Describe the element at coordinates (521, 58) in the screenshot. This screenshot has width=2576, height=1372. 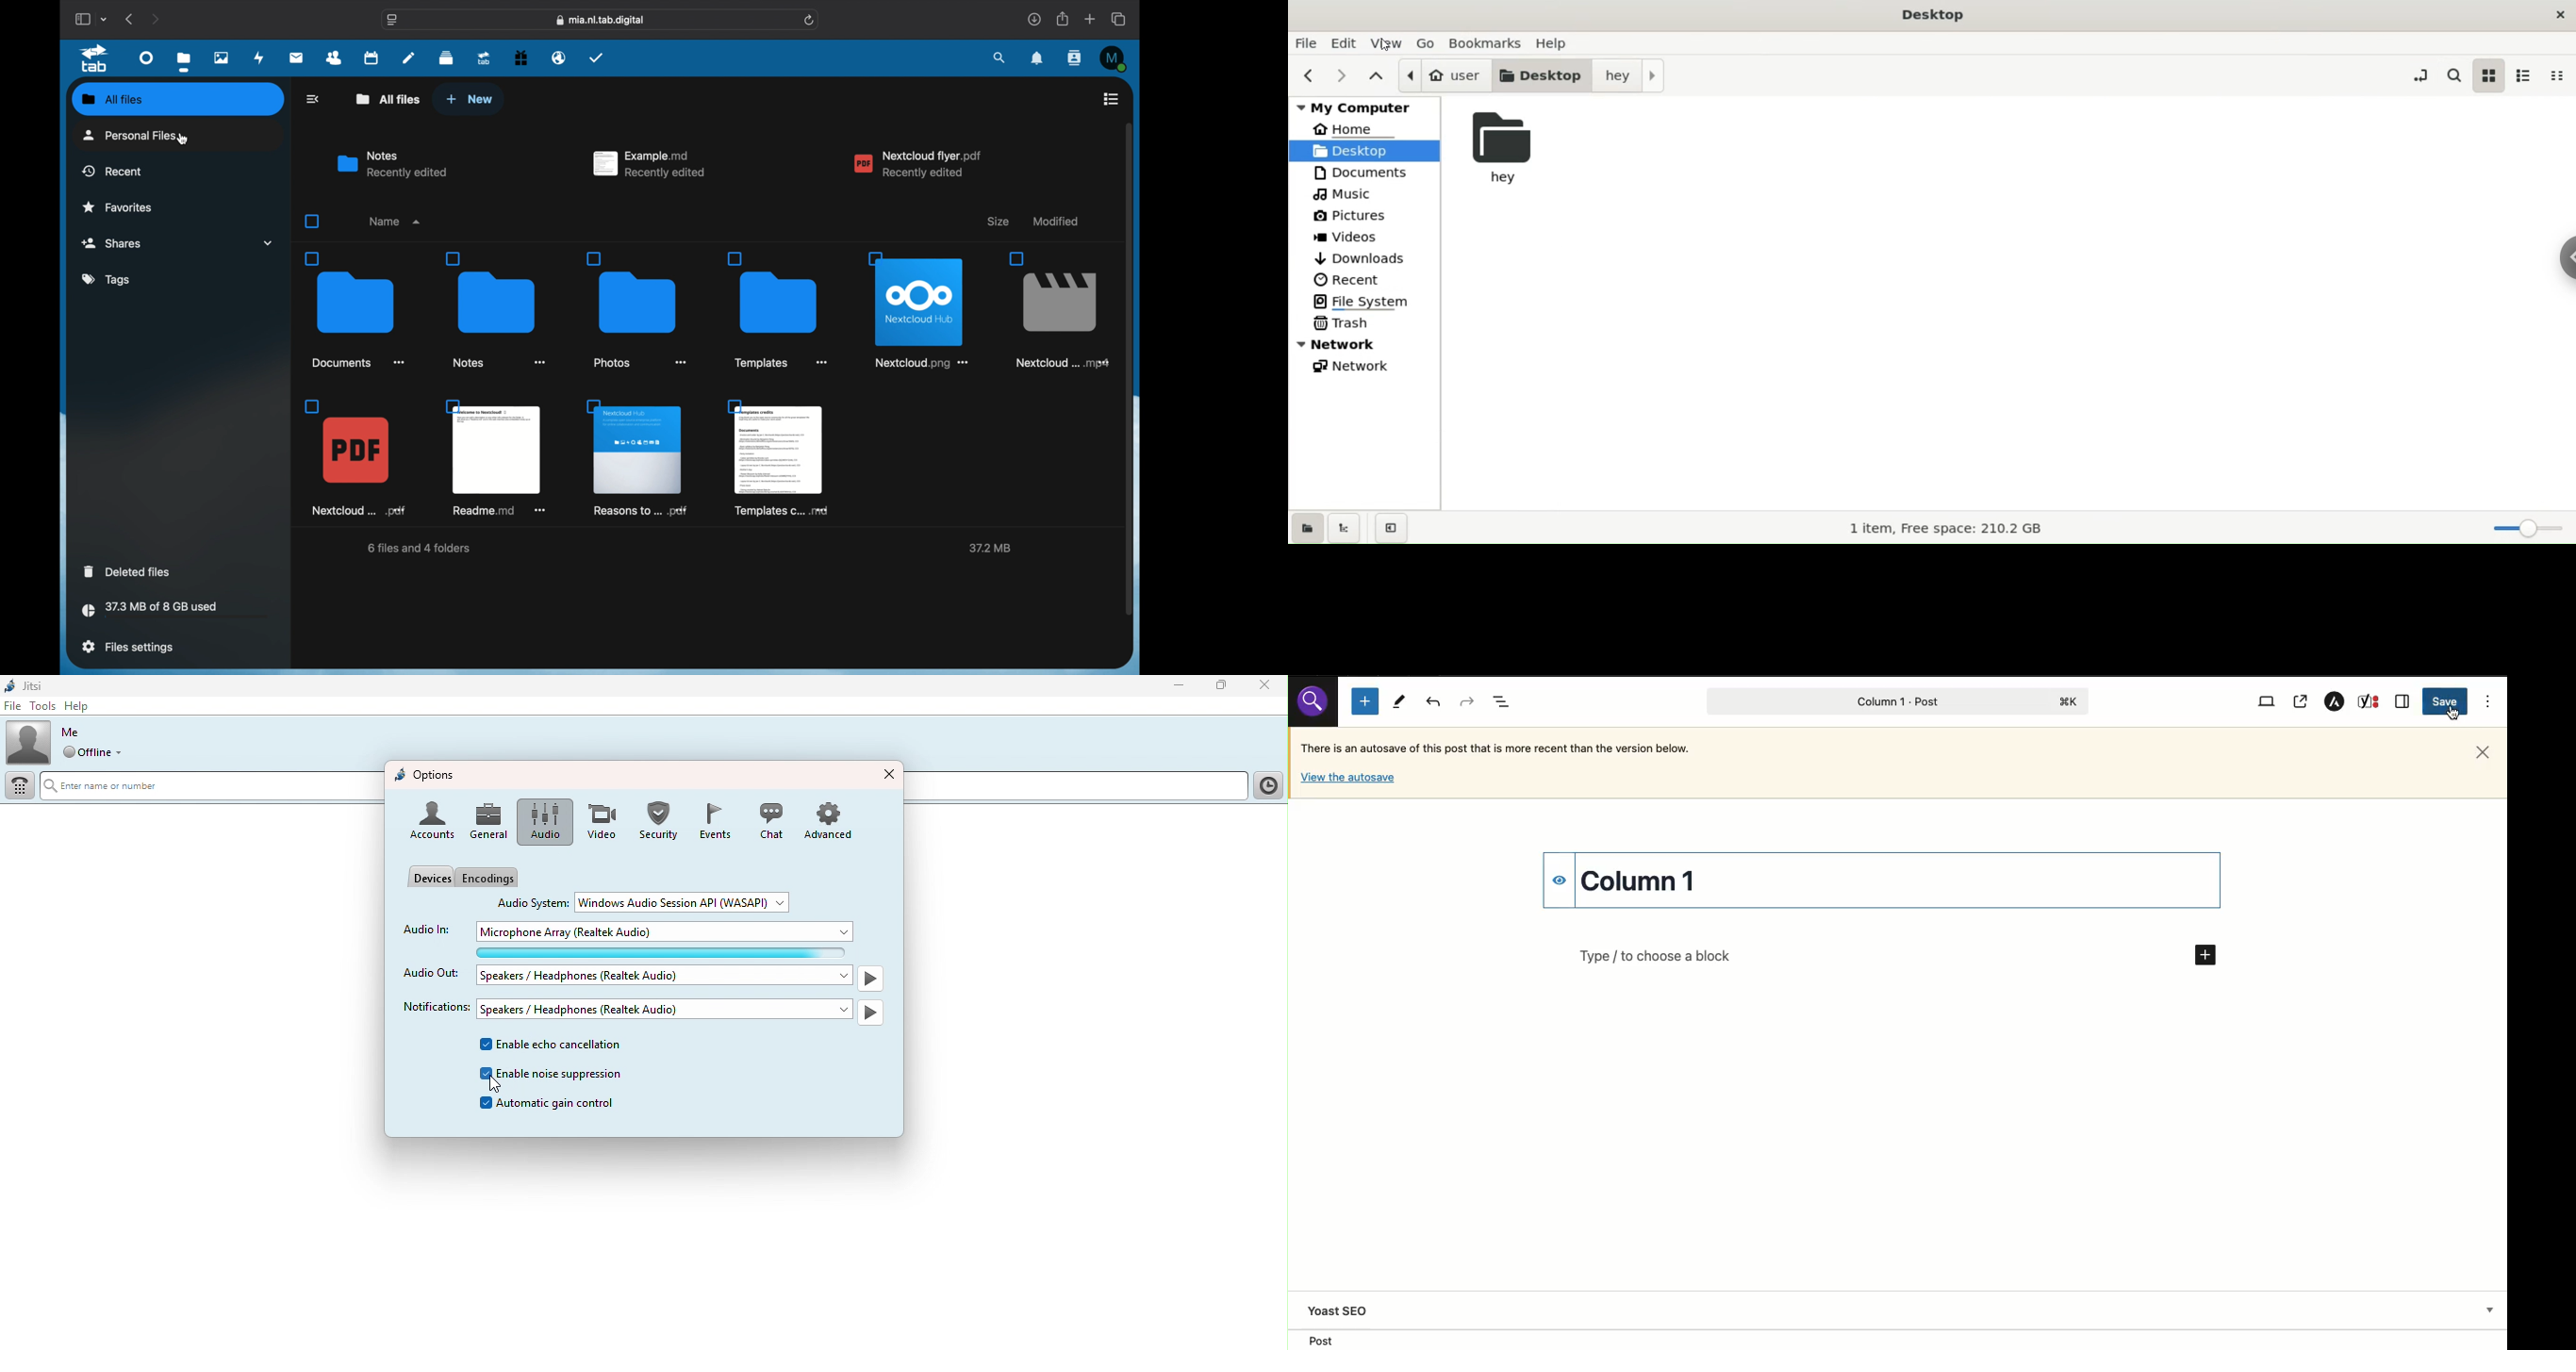
I see `free trial` at that location.